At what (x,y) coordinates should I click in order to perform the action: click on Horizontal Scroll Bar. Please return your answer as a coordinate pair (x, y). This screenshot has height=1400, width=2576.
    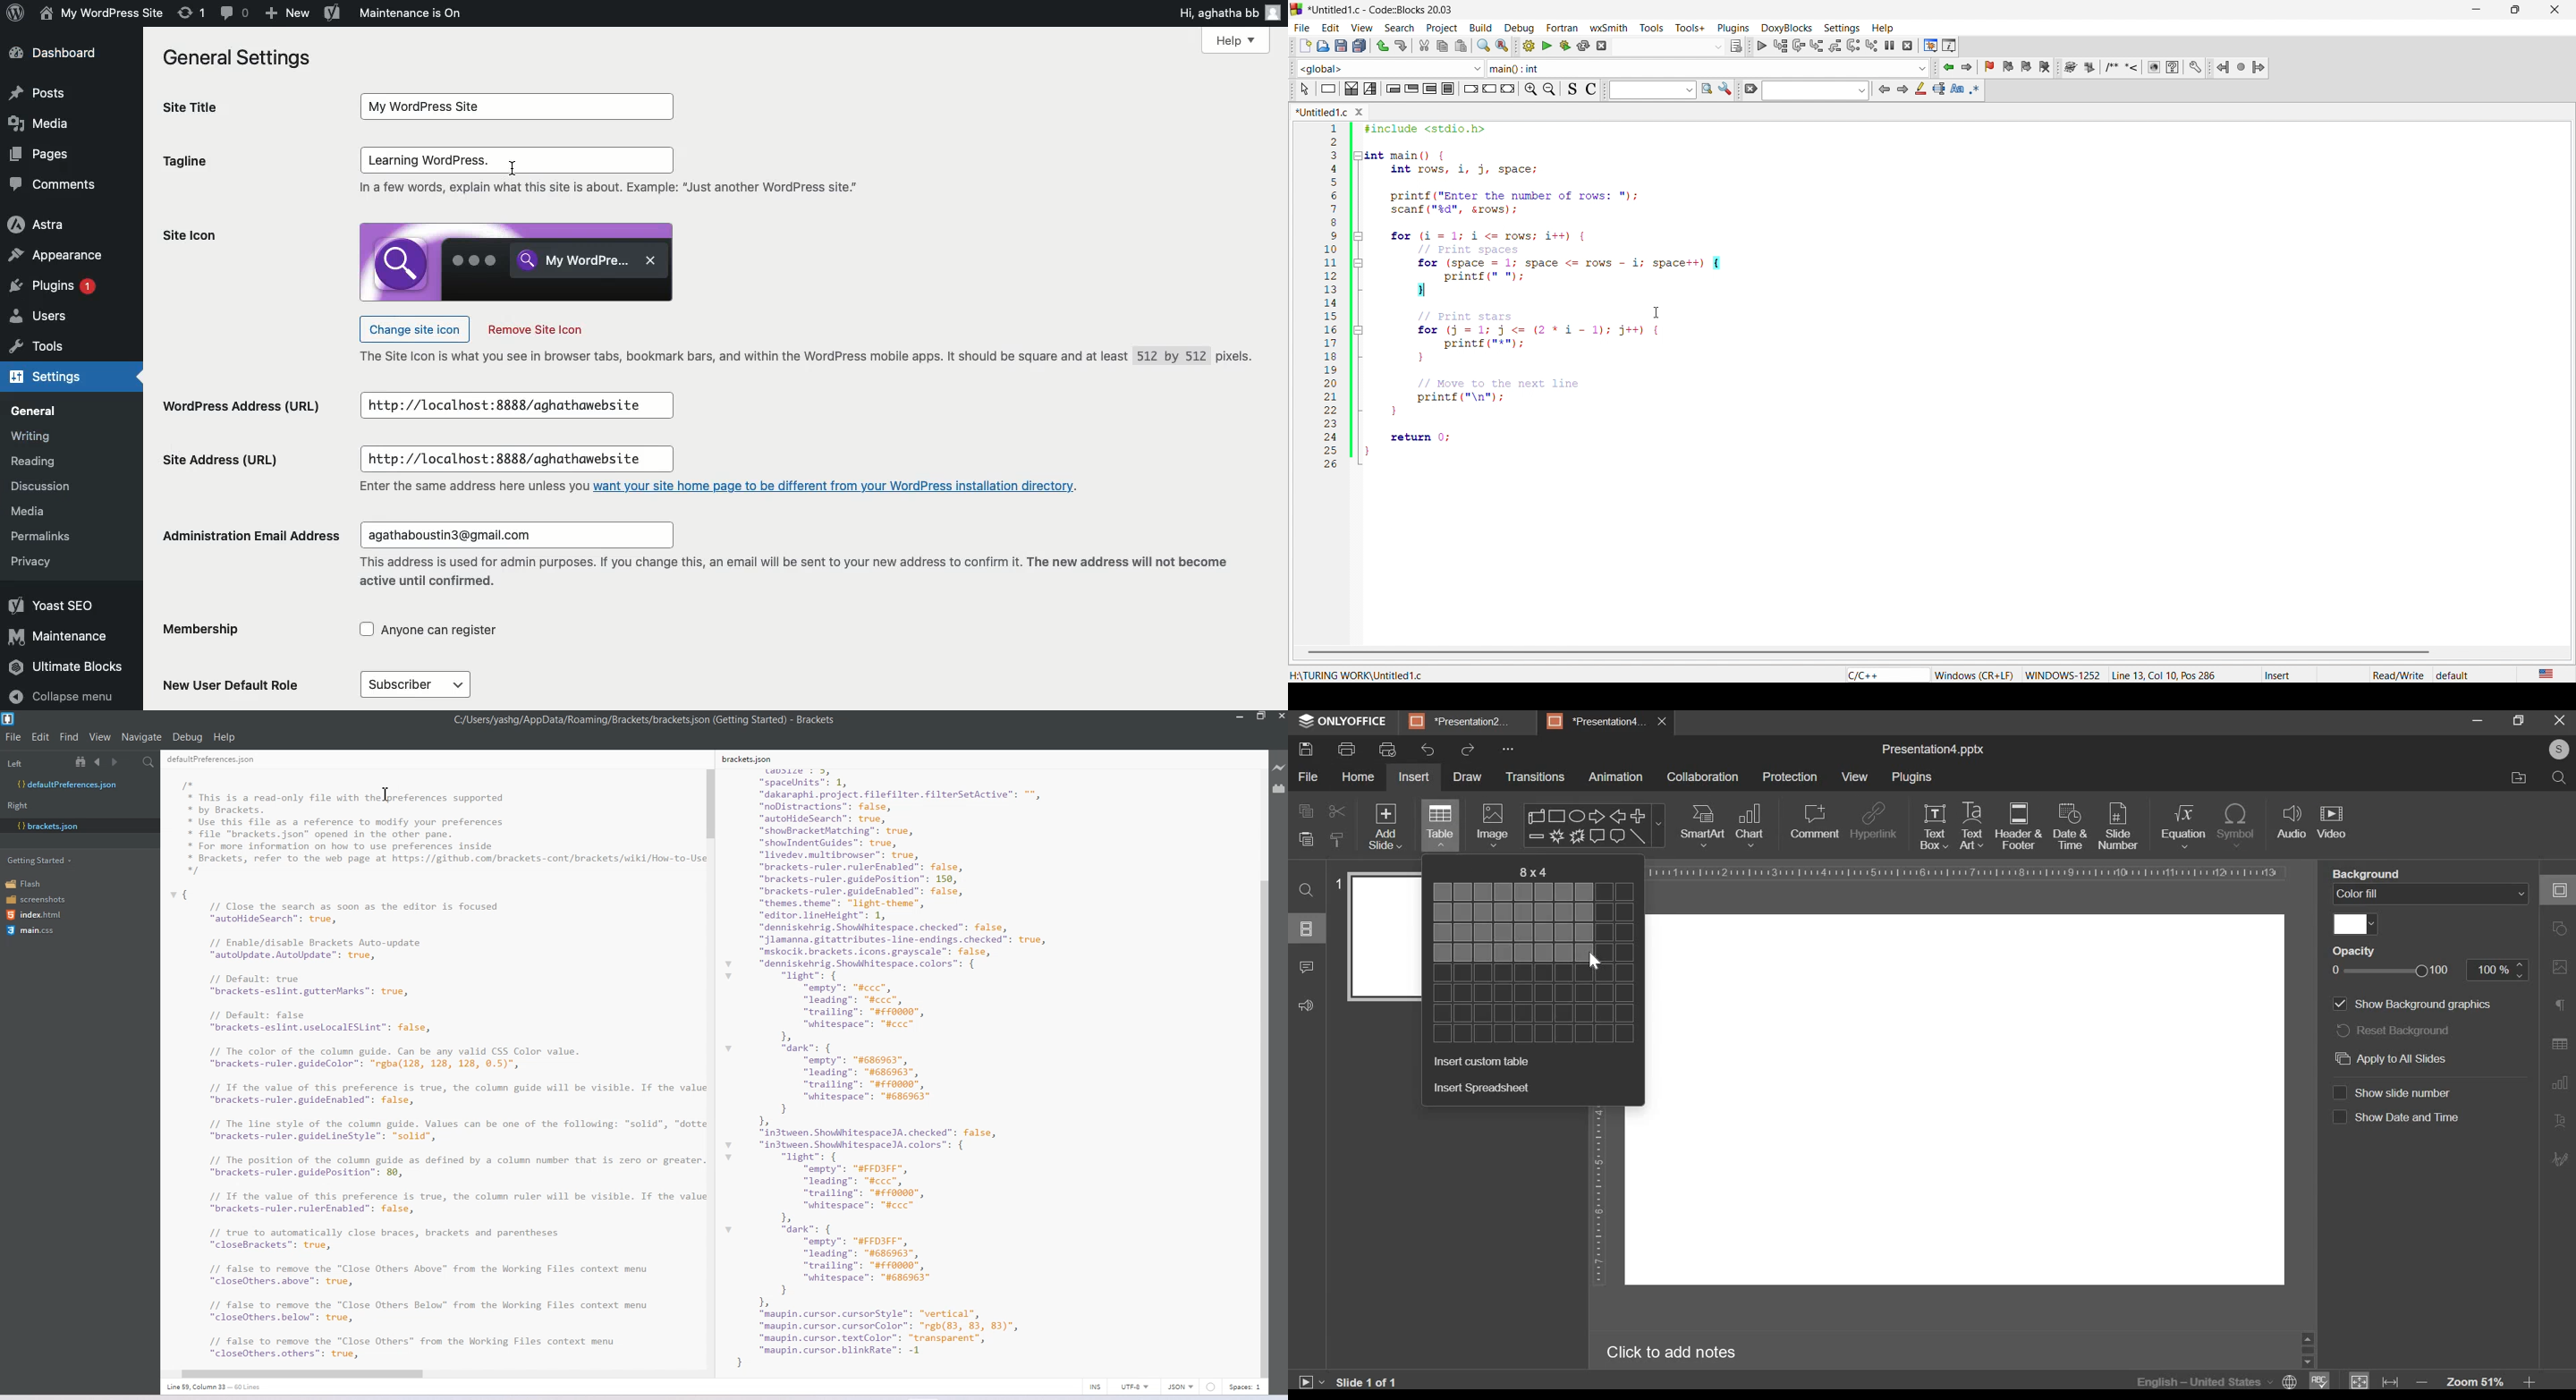
    Looking at the image, I should click on (427, 1371).